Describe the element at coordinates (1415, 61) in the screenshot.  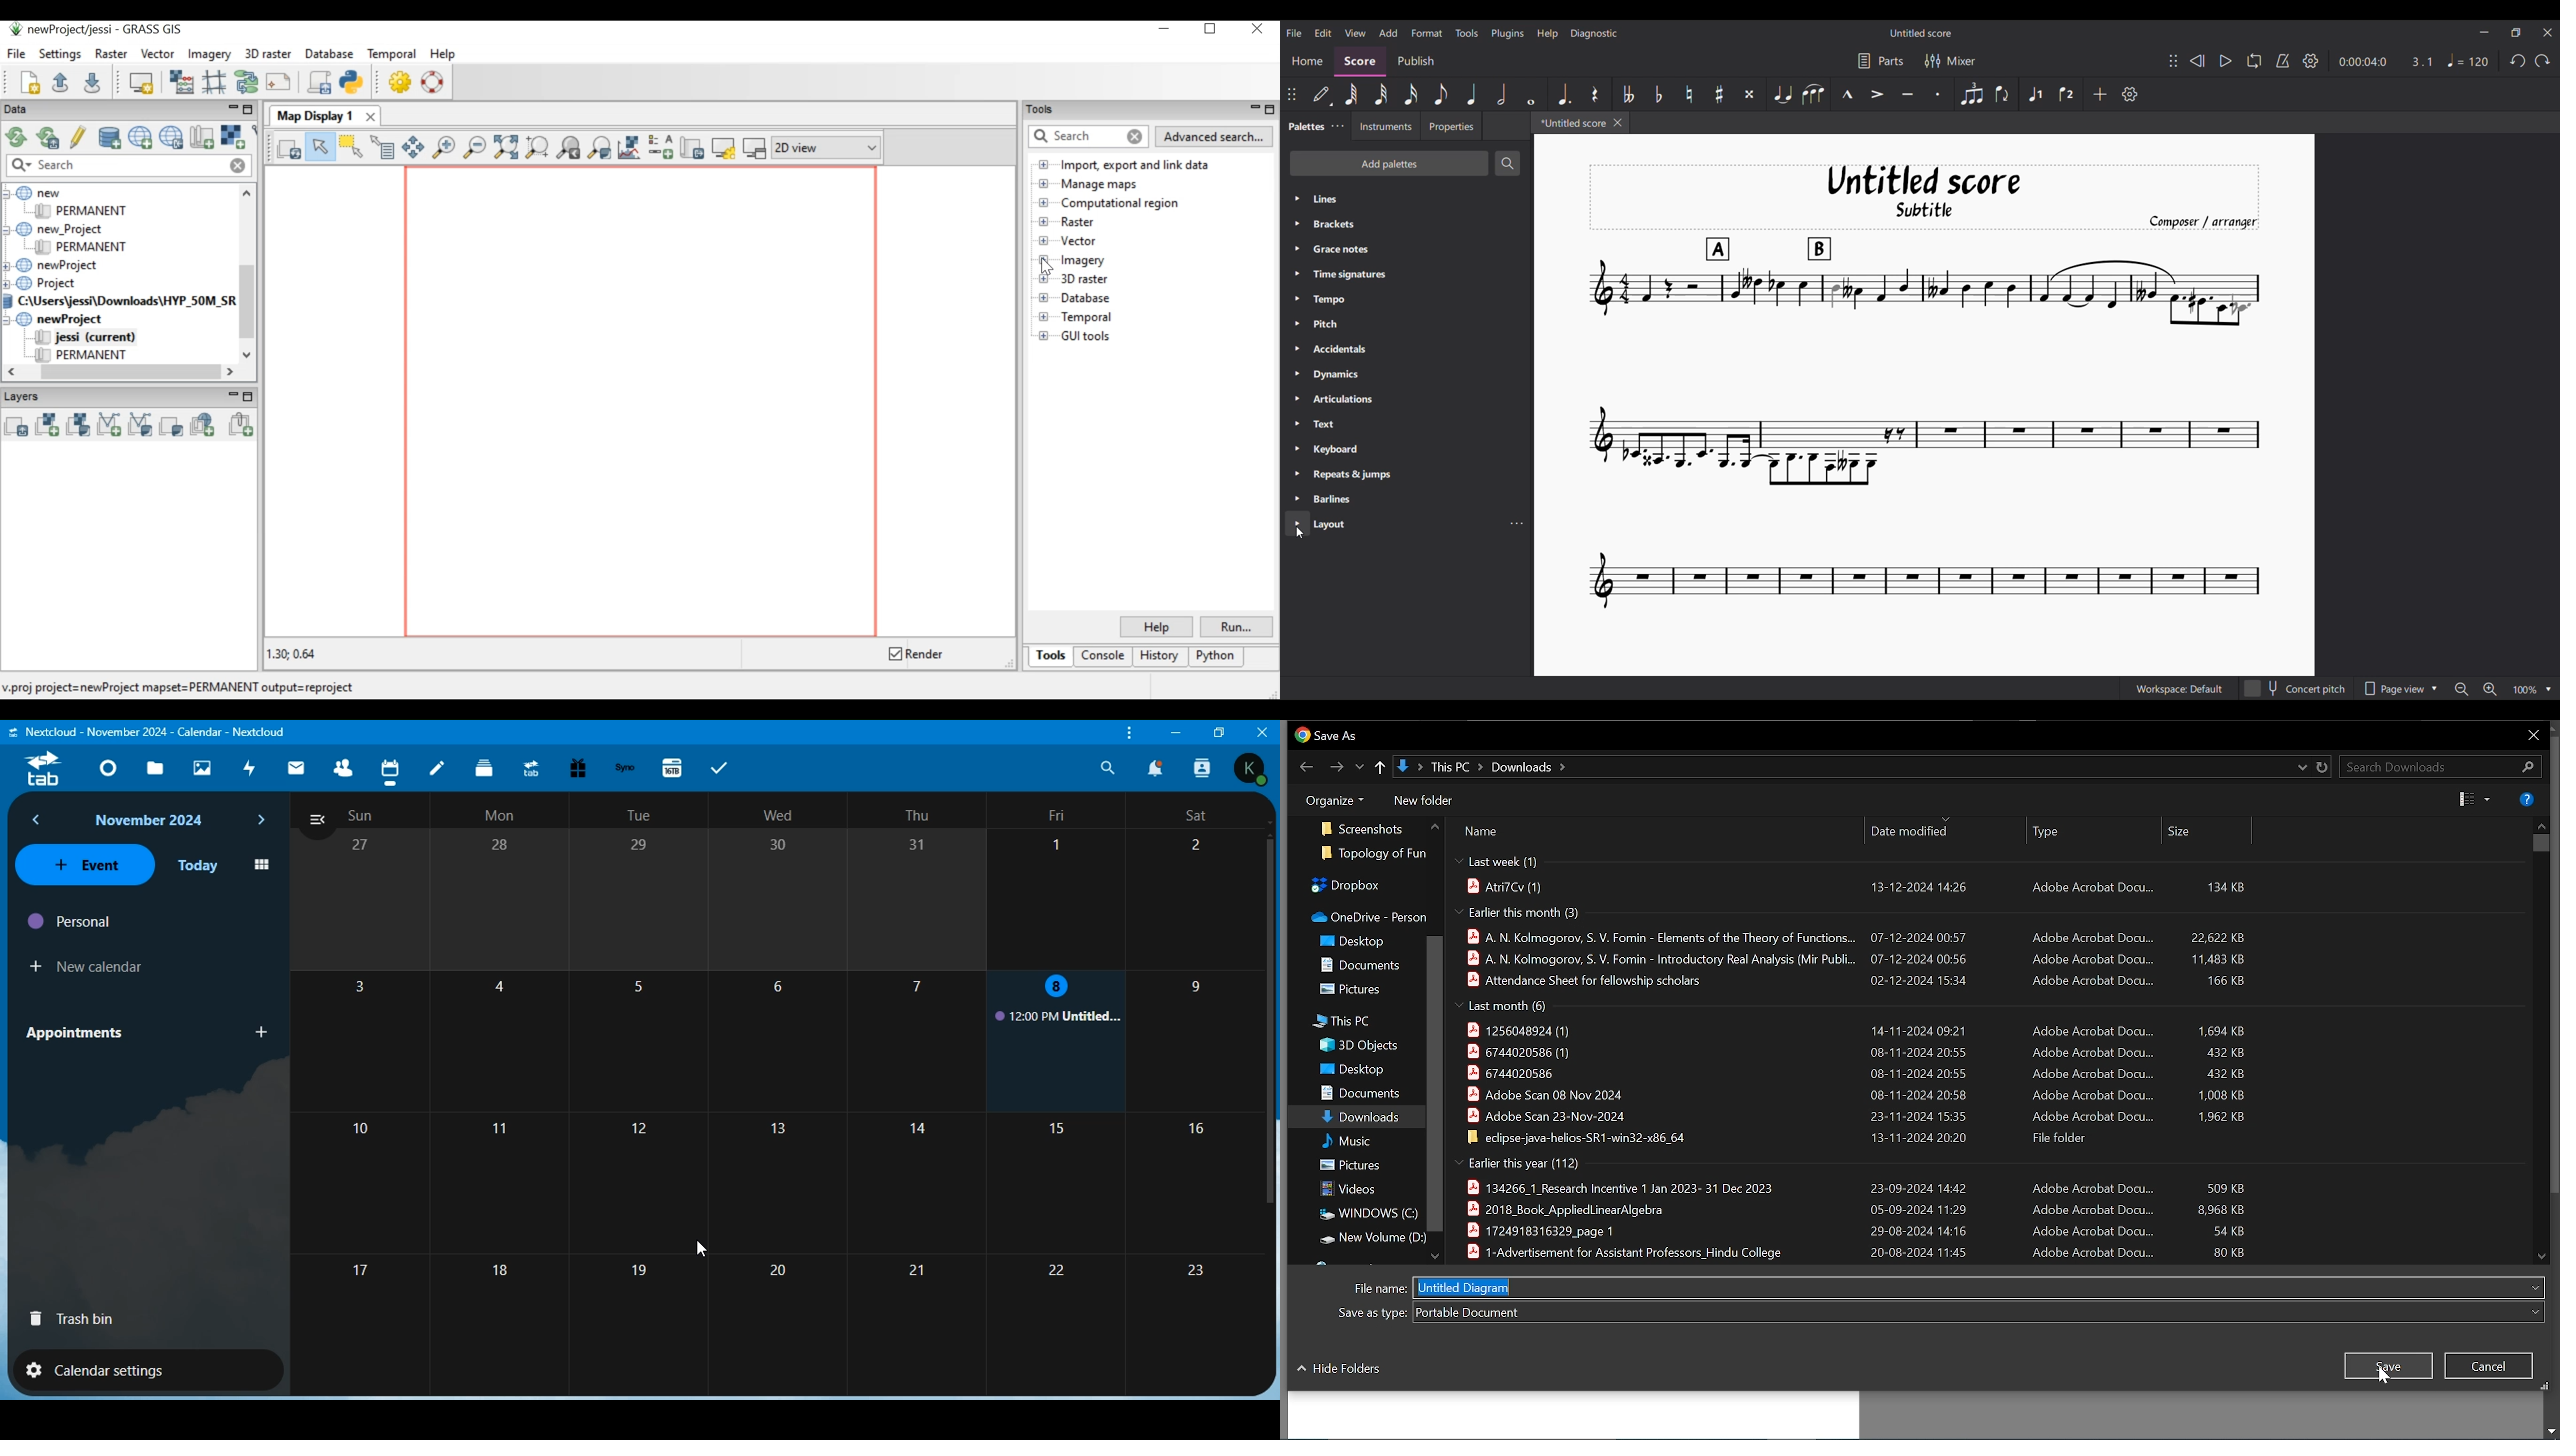
I see `Publish section` at that location.